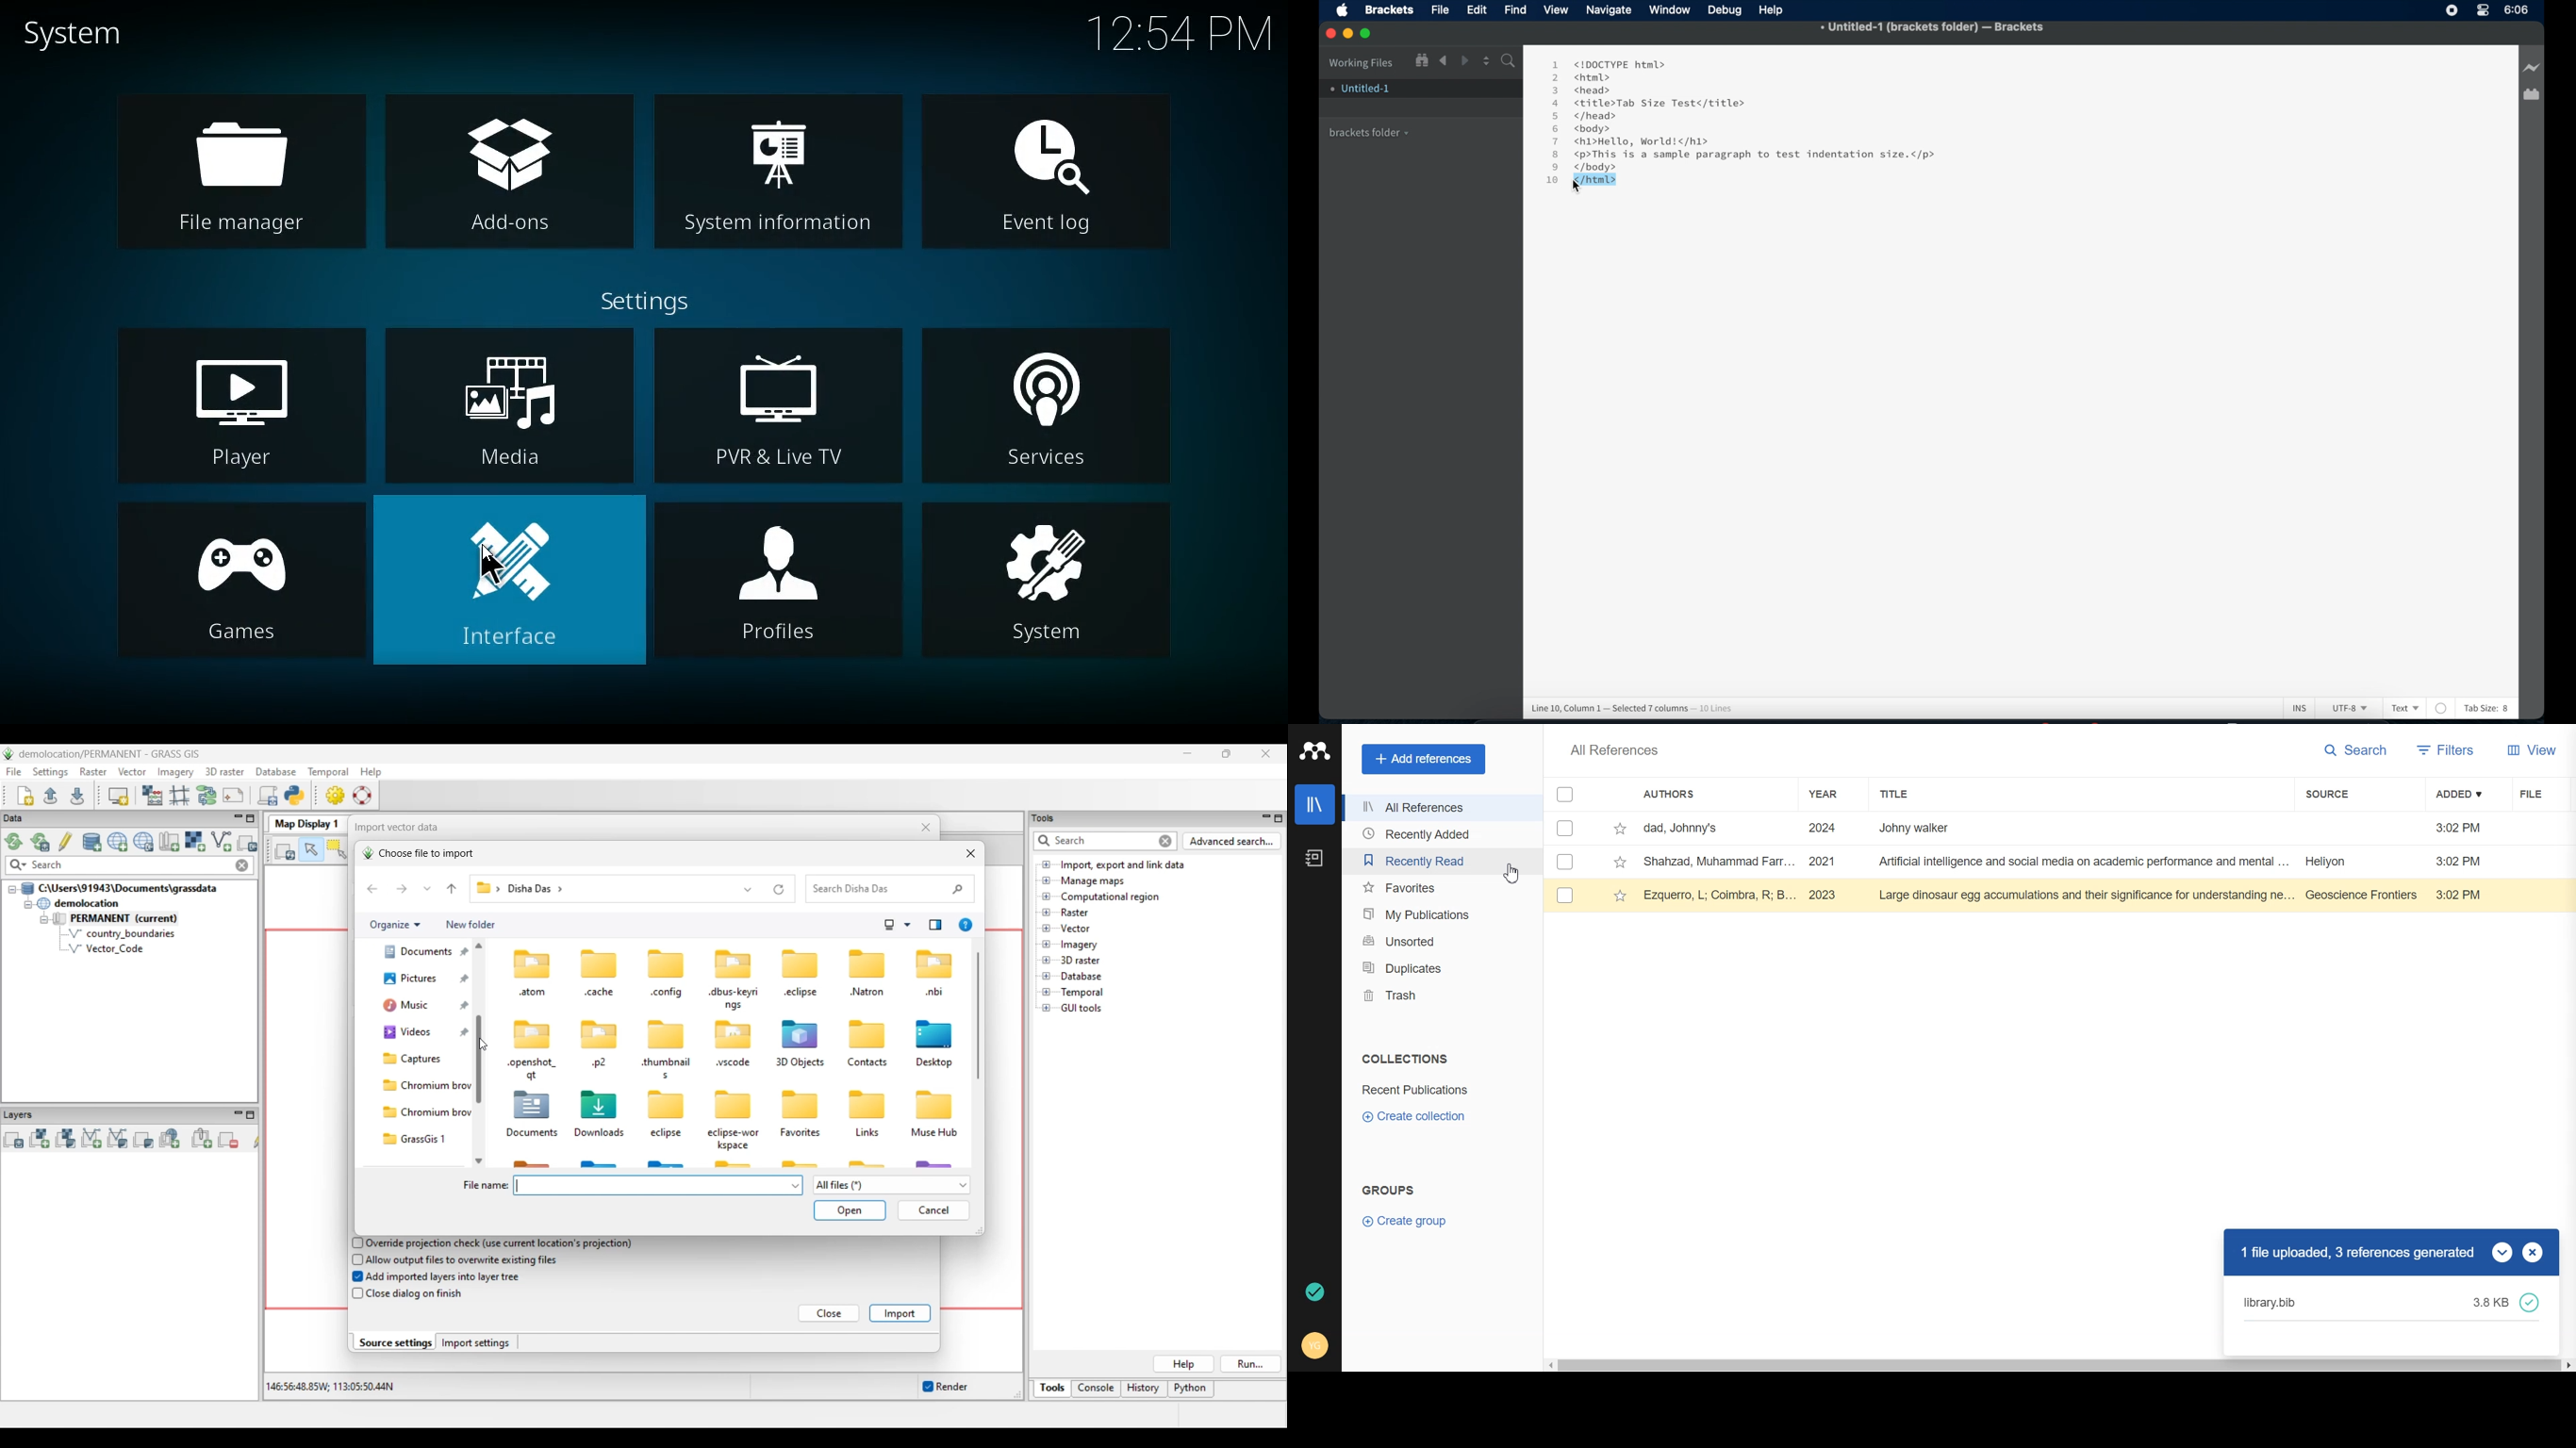 The image size is (2576, 1456). What do you see at coordinates (1316, 857) in the screenshot?
I see `Notebook` at bounding box center [1316, 857].